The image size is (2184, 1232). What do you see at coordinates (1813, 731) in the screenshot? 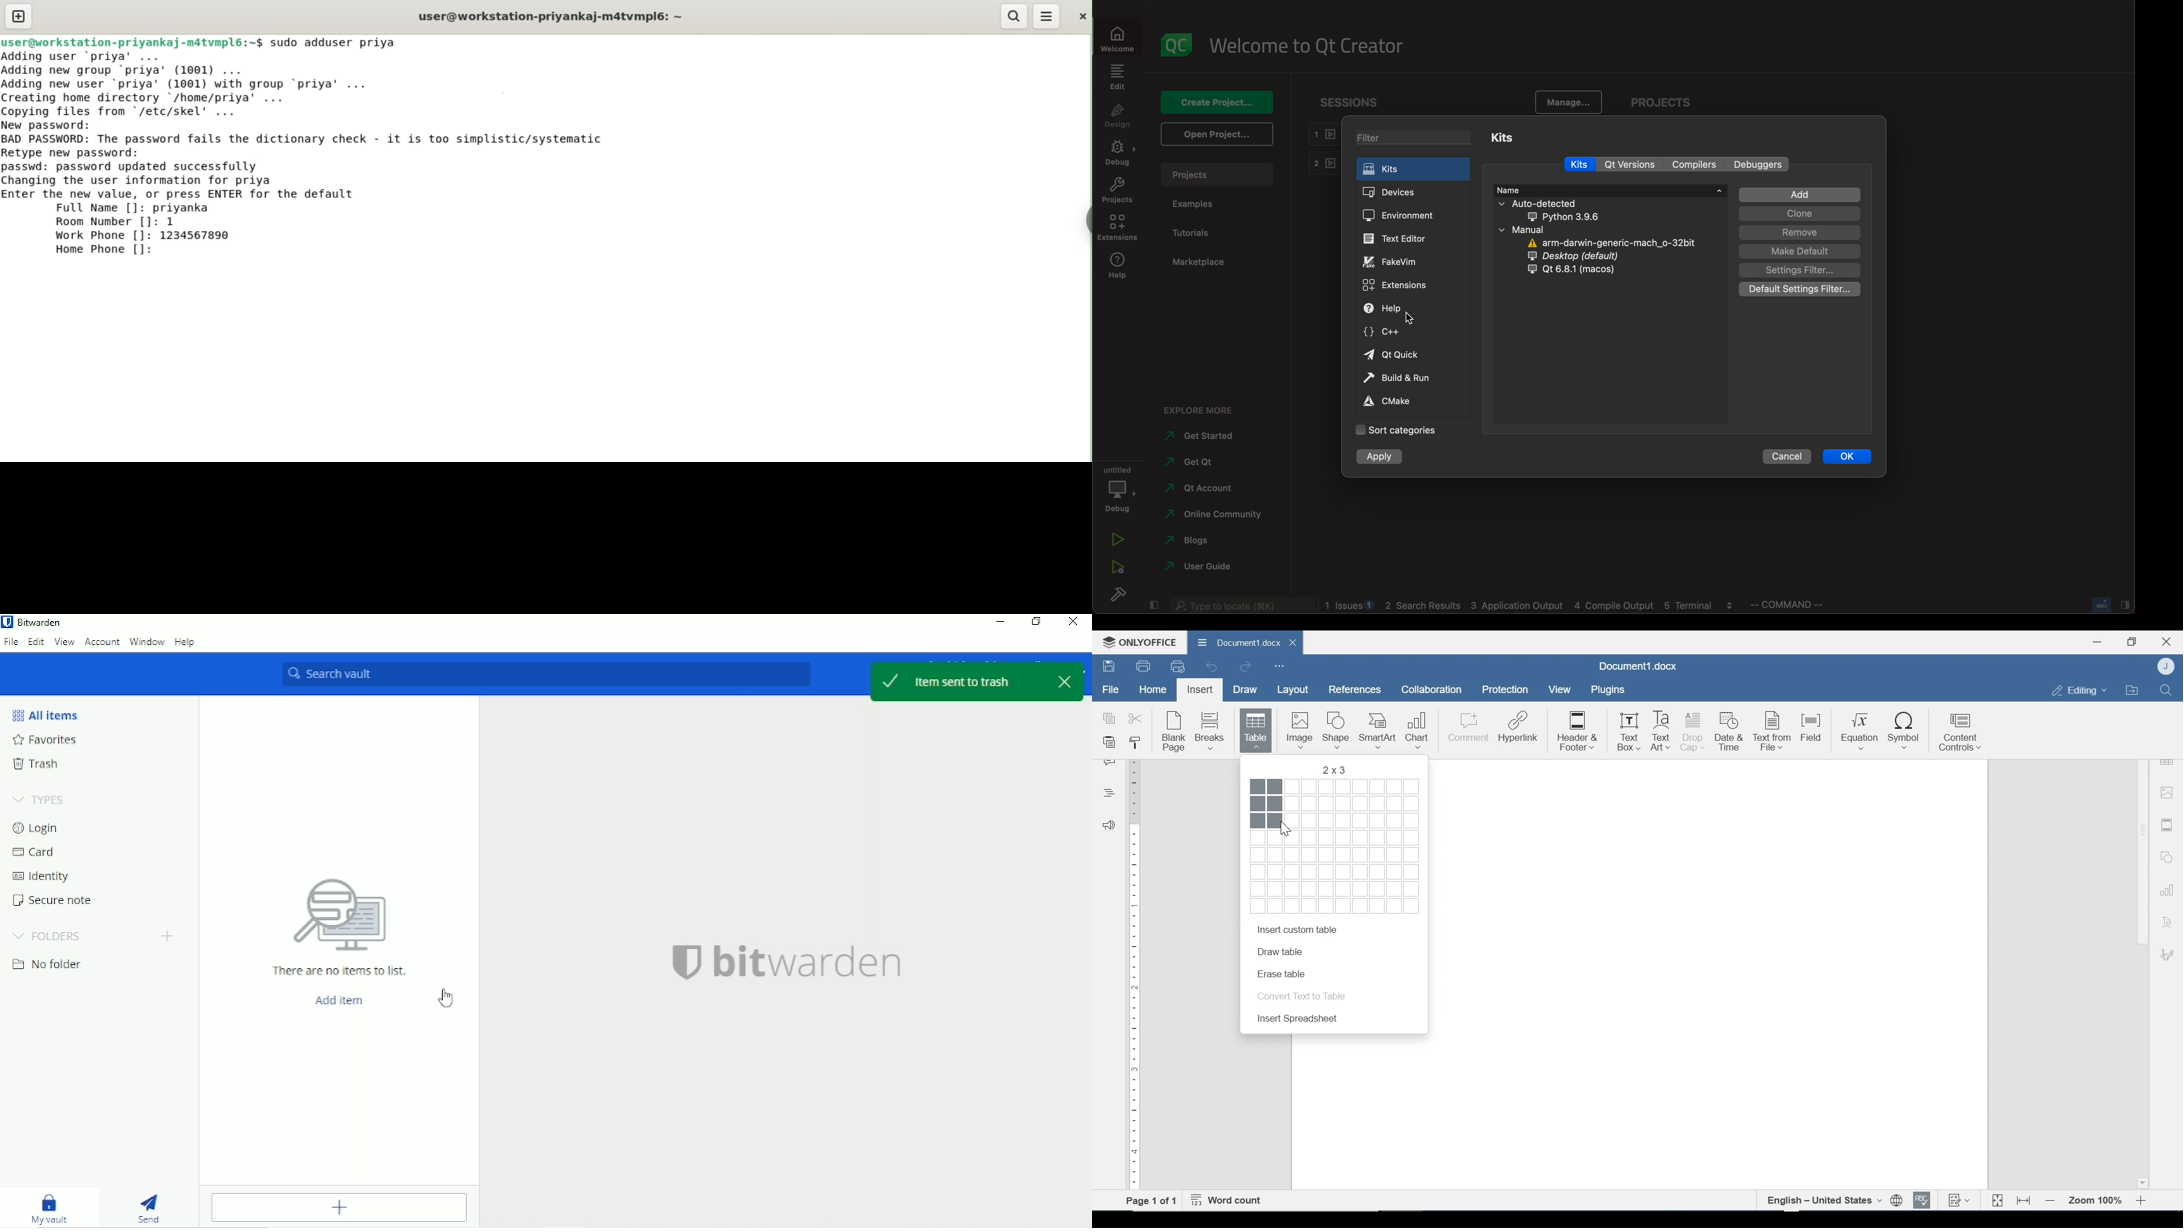
I see `Field` at bounding box center [1813, 731].